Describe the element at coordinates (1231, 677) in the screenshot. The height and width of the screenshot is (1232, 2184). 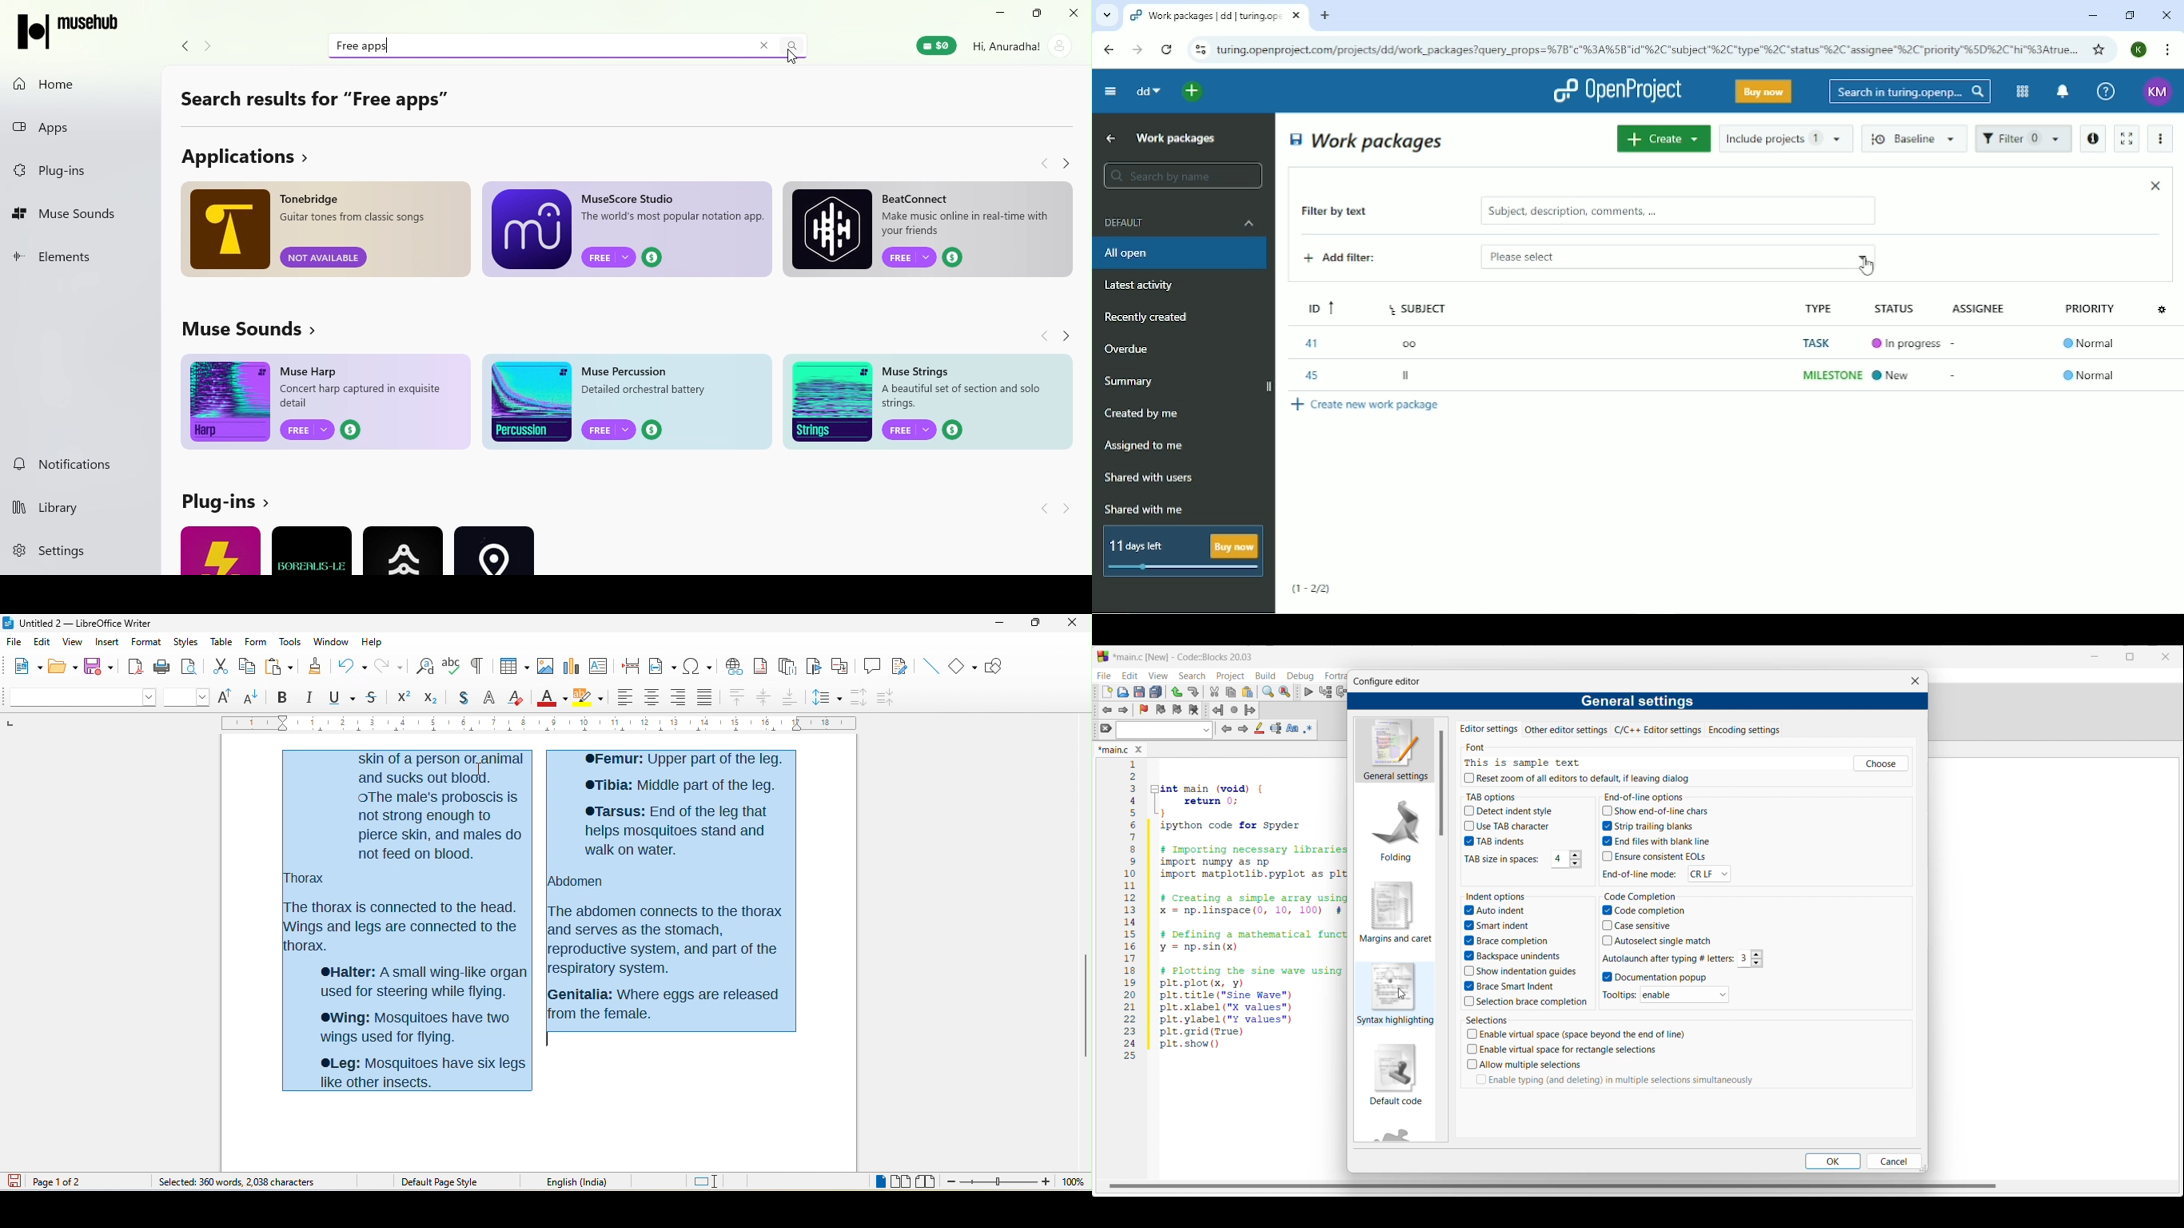
I see `Project menu` at that location.